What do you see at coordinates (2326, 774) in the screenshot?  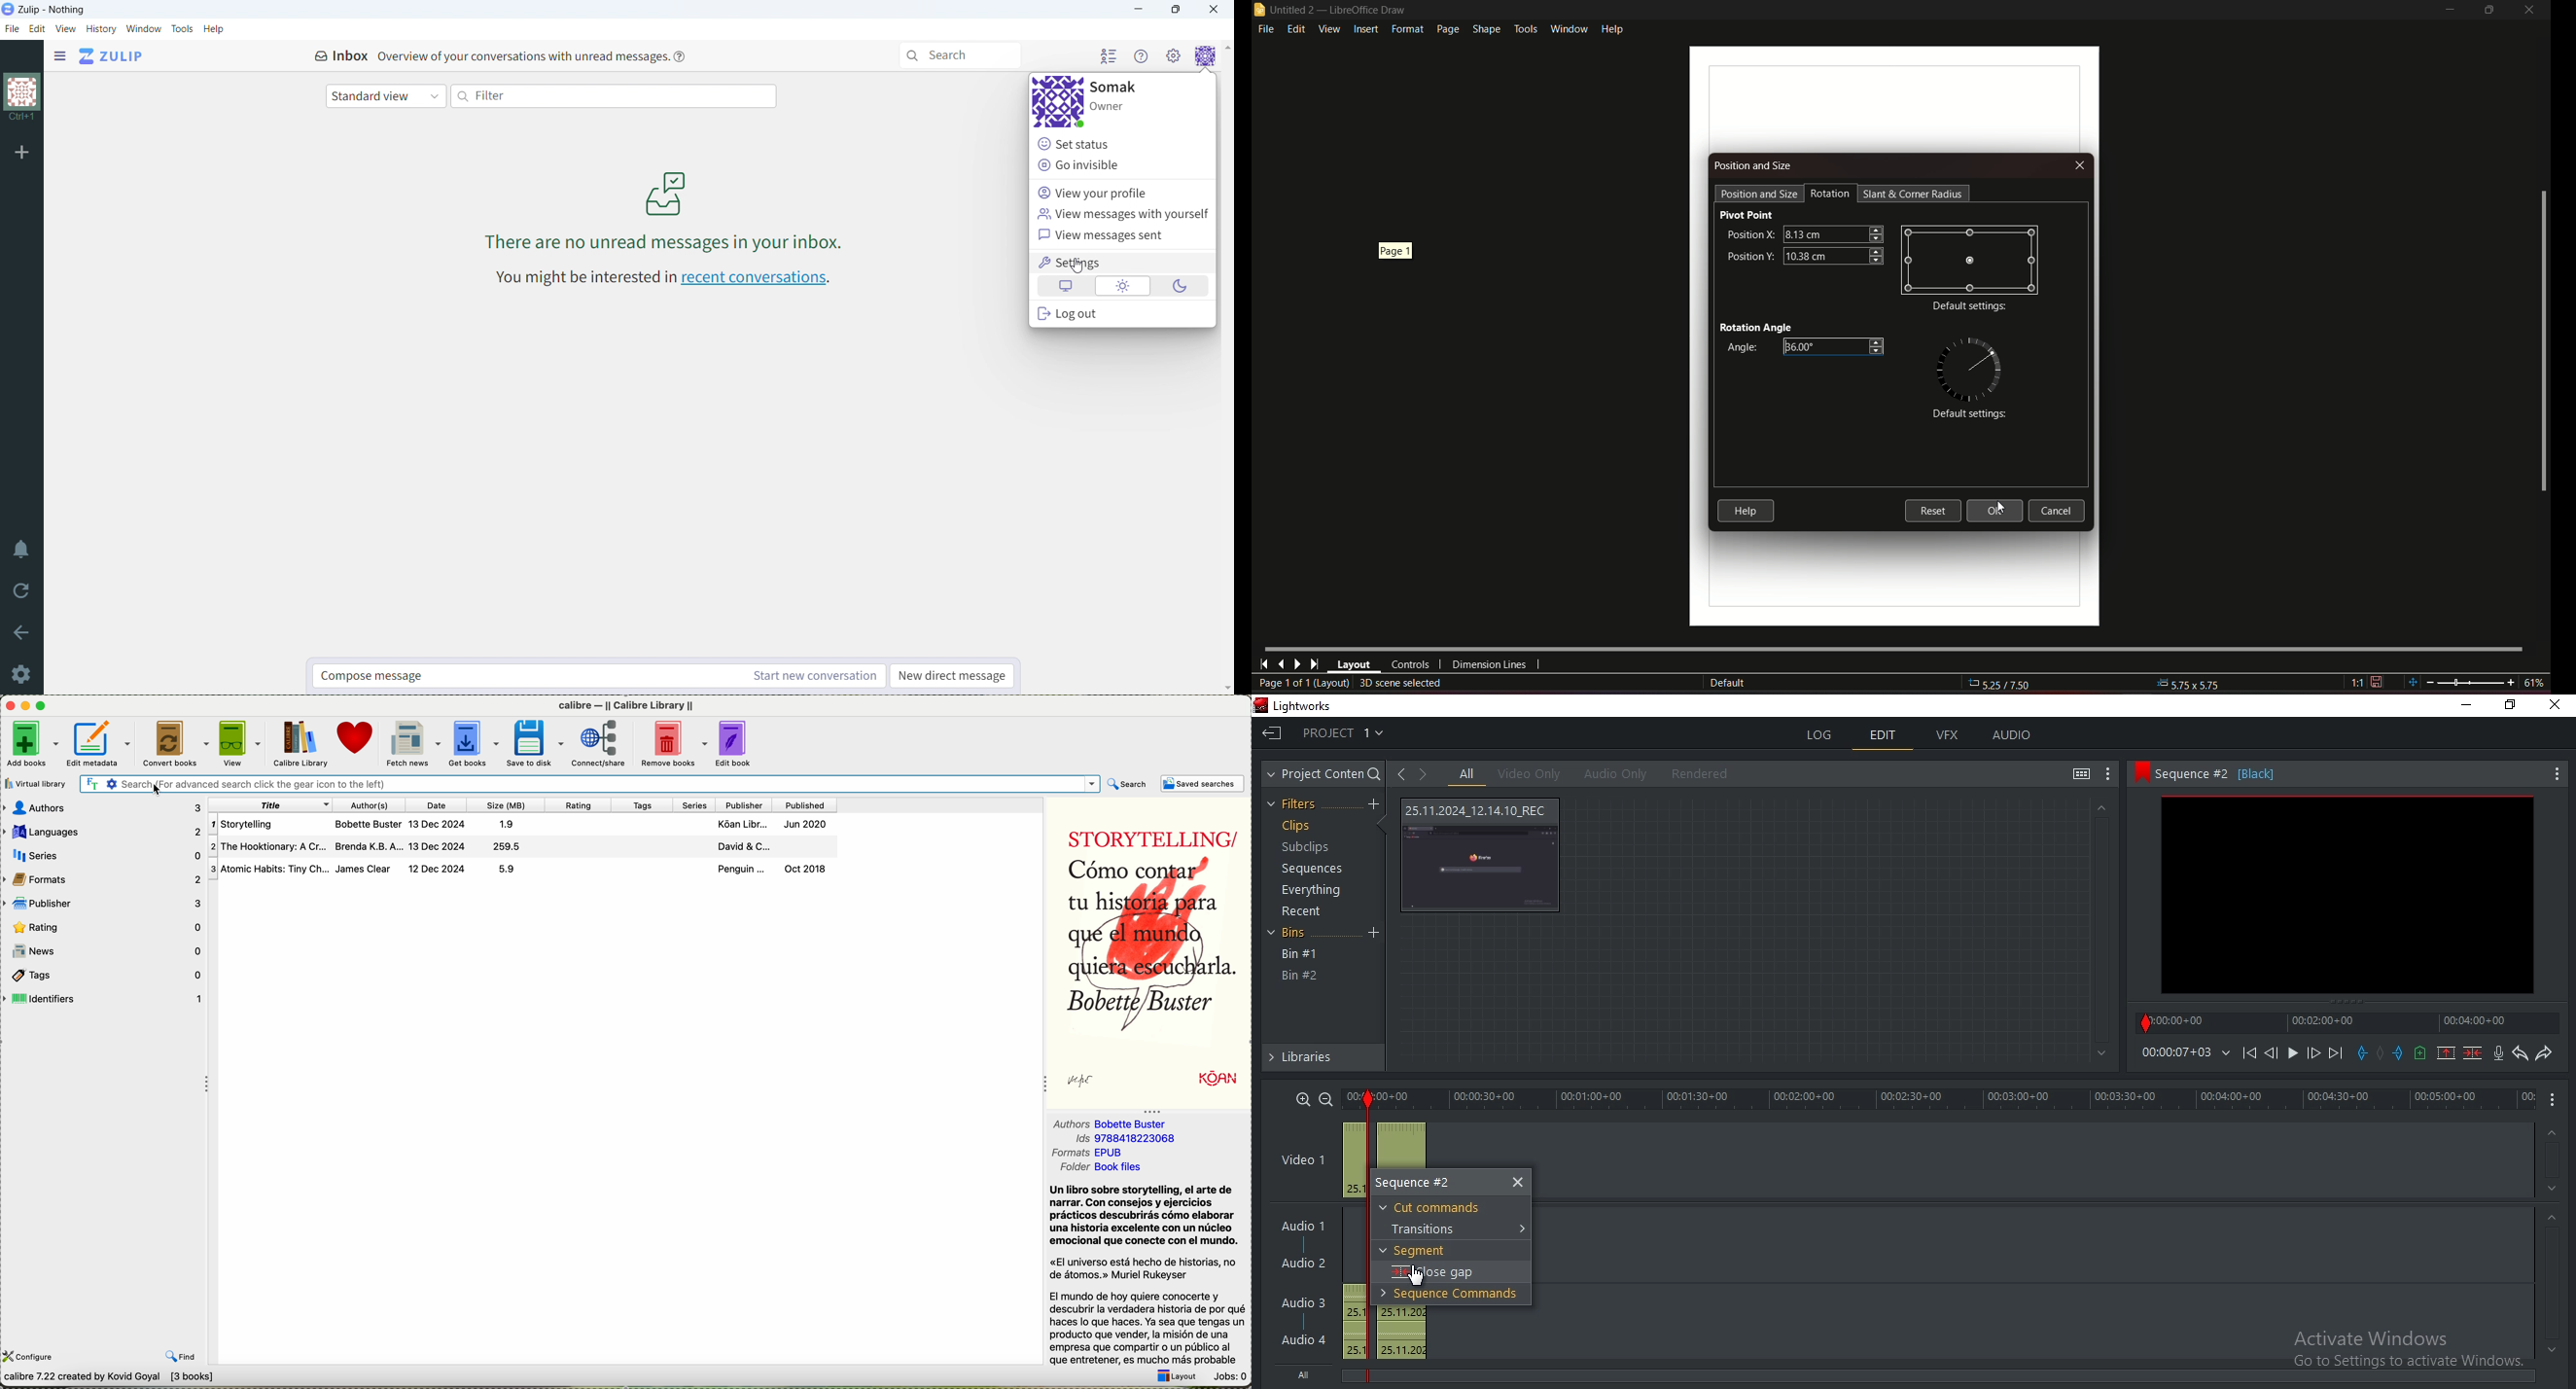 I see `sequence #2` at bounding box center [2326, 774].